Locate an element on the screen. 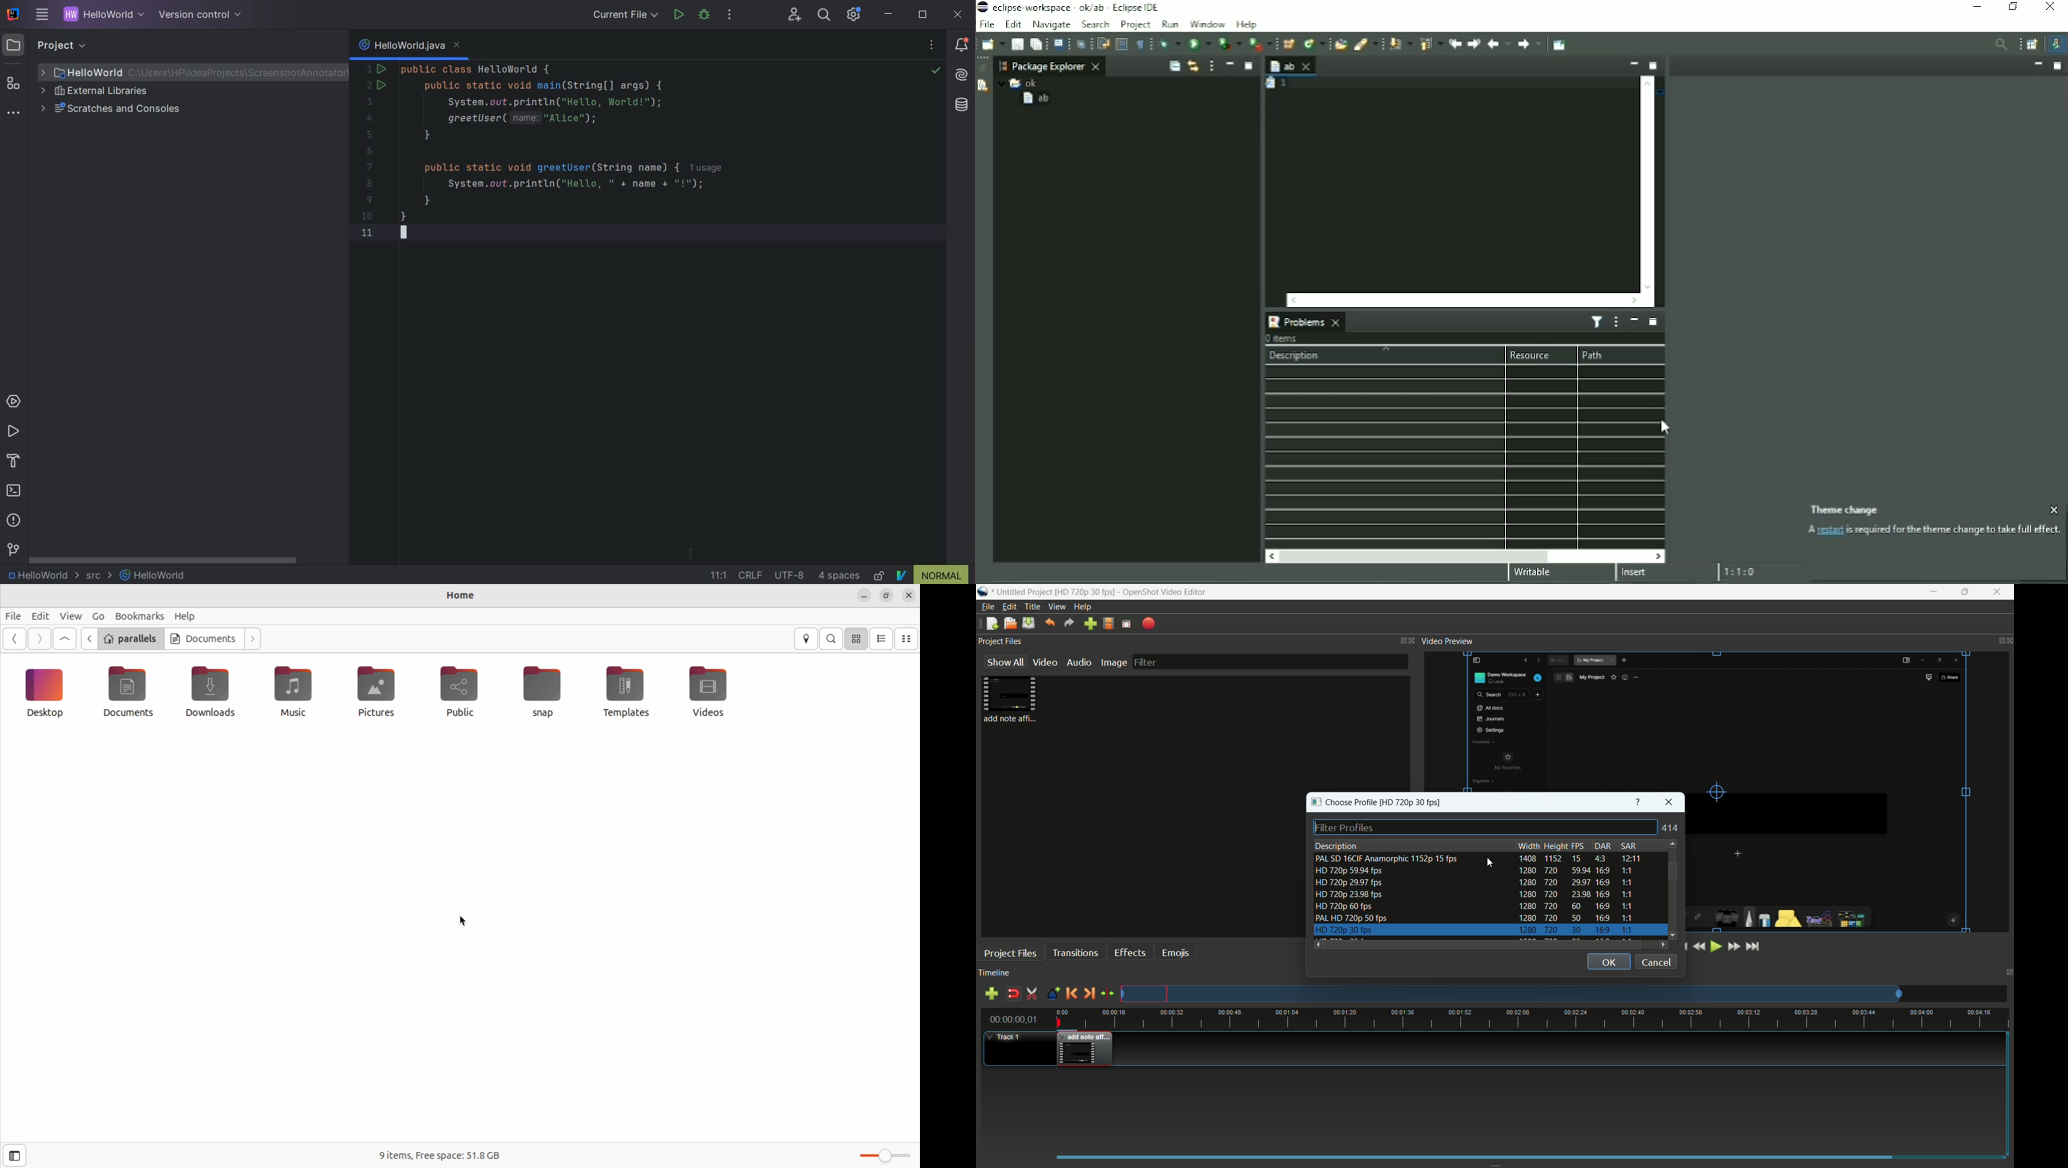 The width and height of the screenshot is (2072, 1176). Task is located at coordinates (1661, 92).